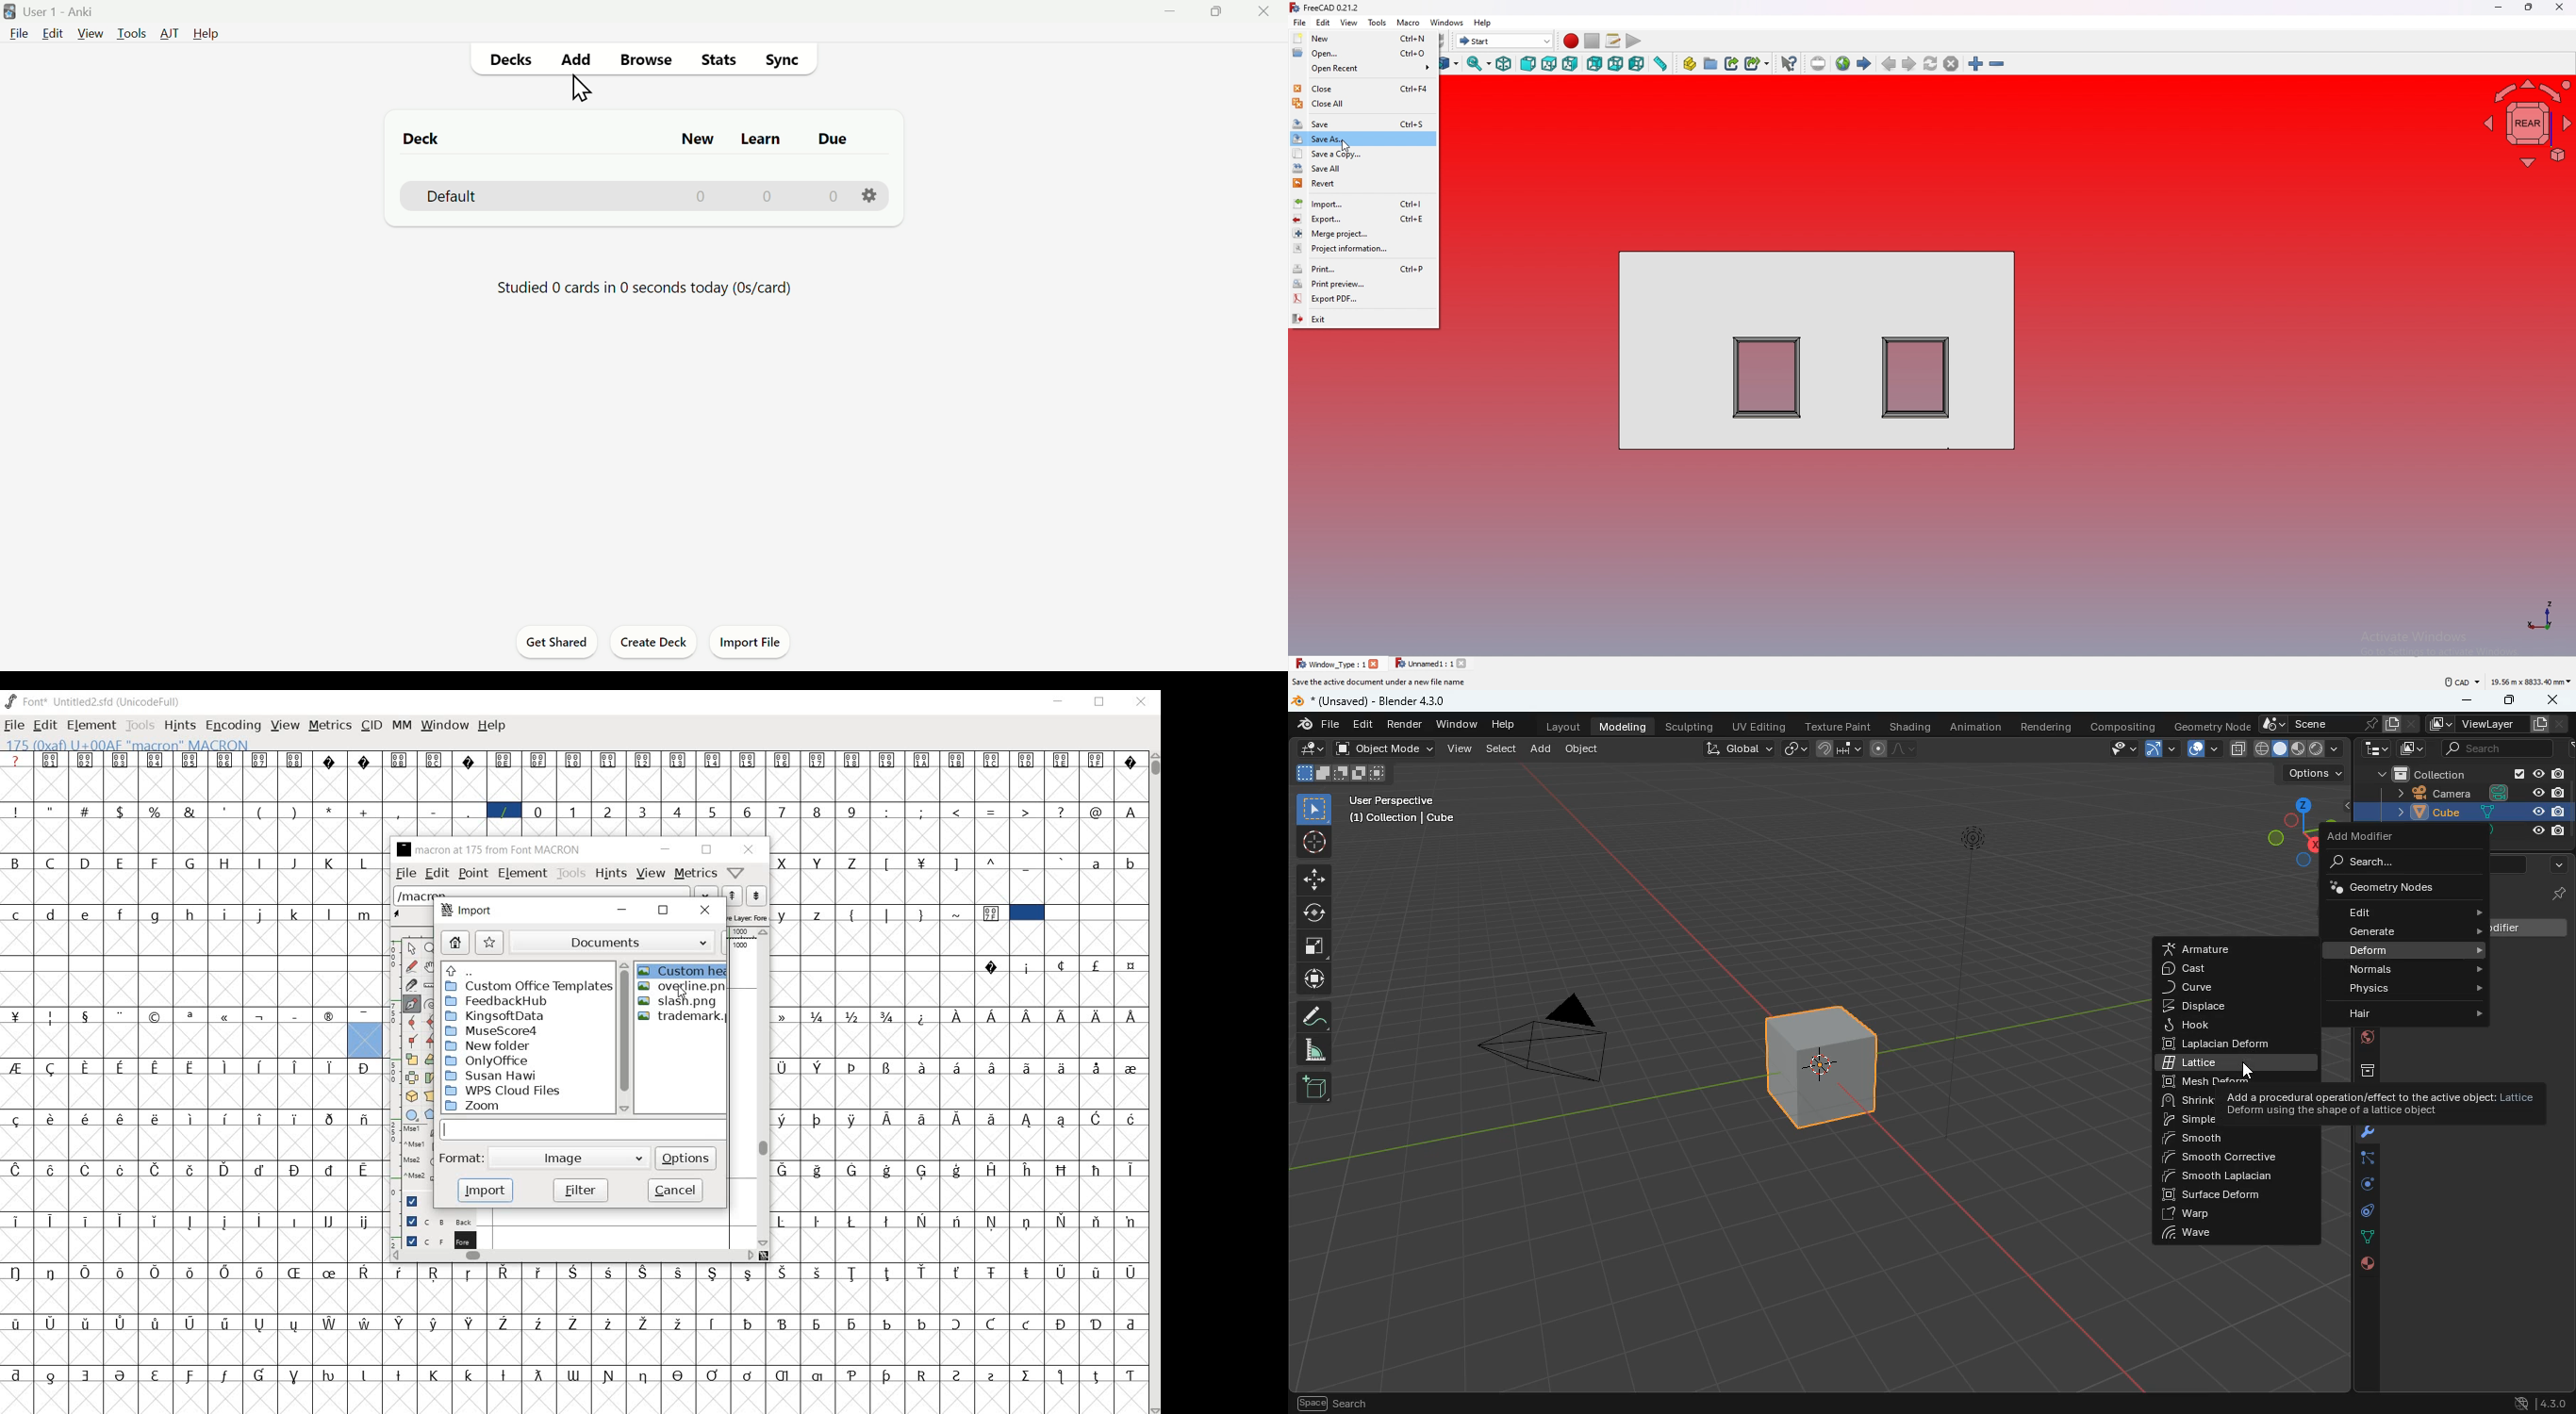  Describe the element at coordinates (2498, 8) in the screenshot. I see `minimize` at that location.